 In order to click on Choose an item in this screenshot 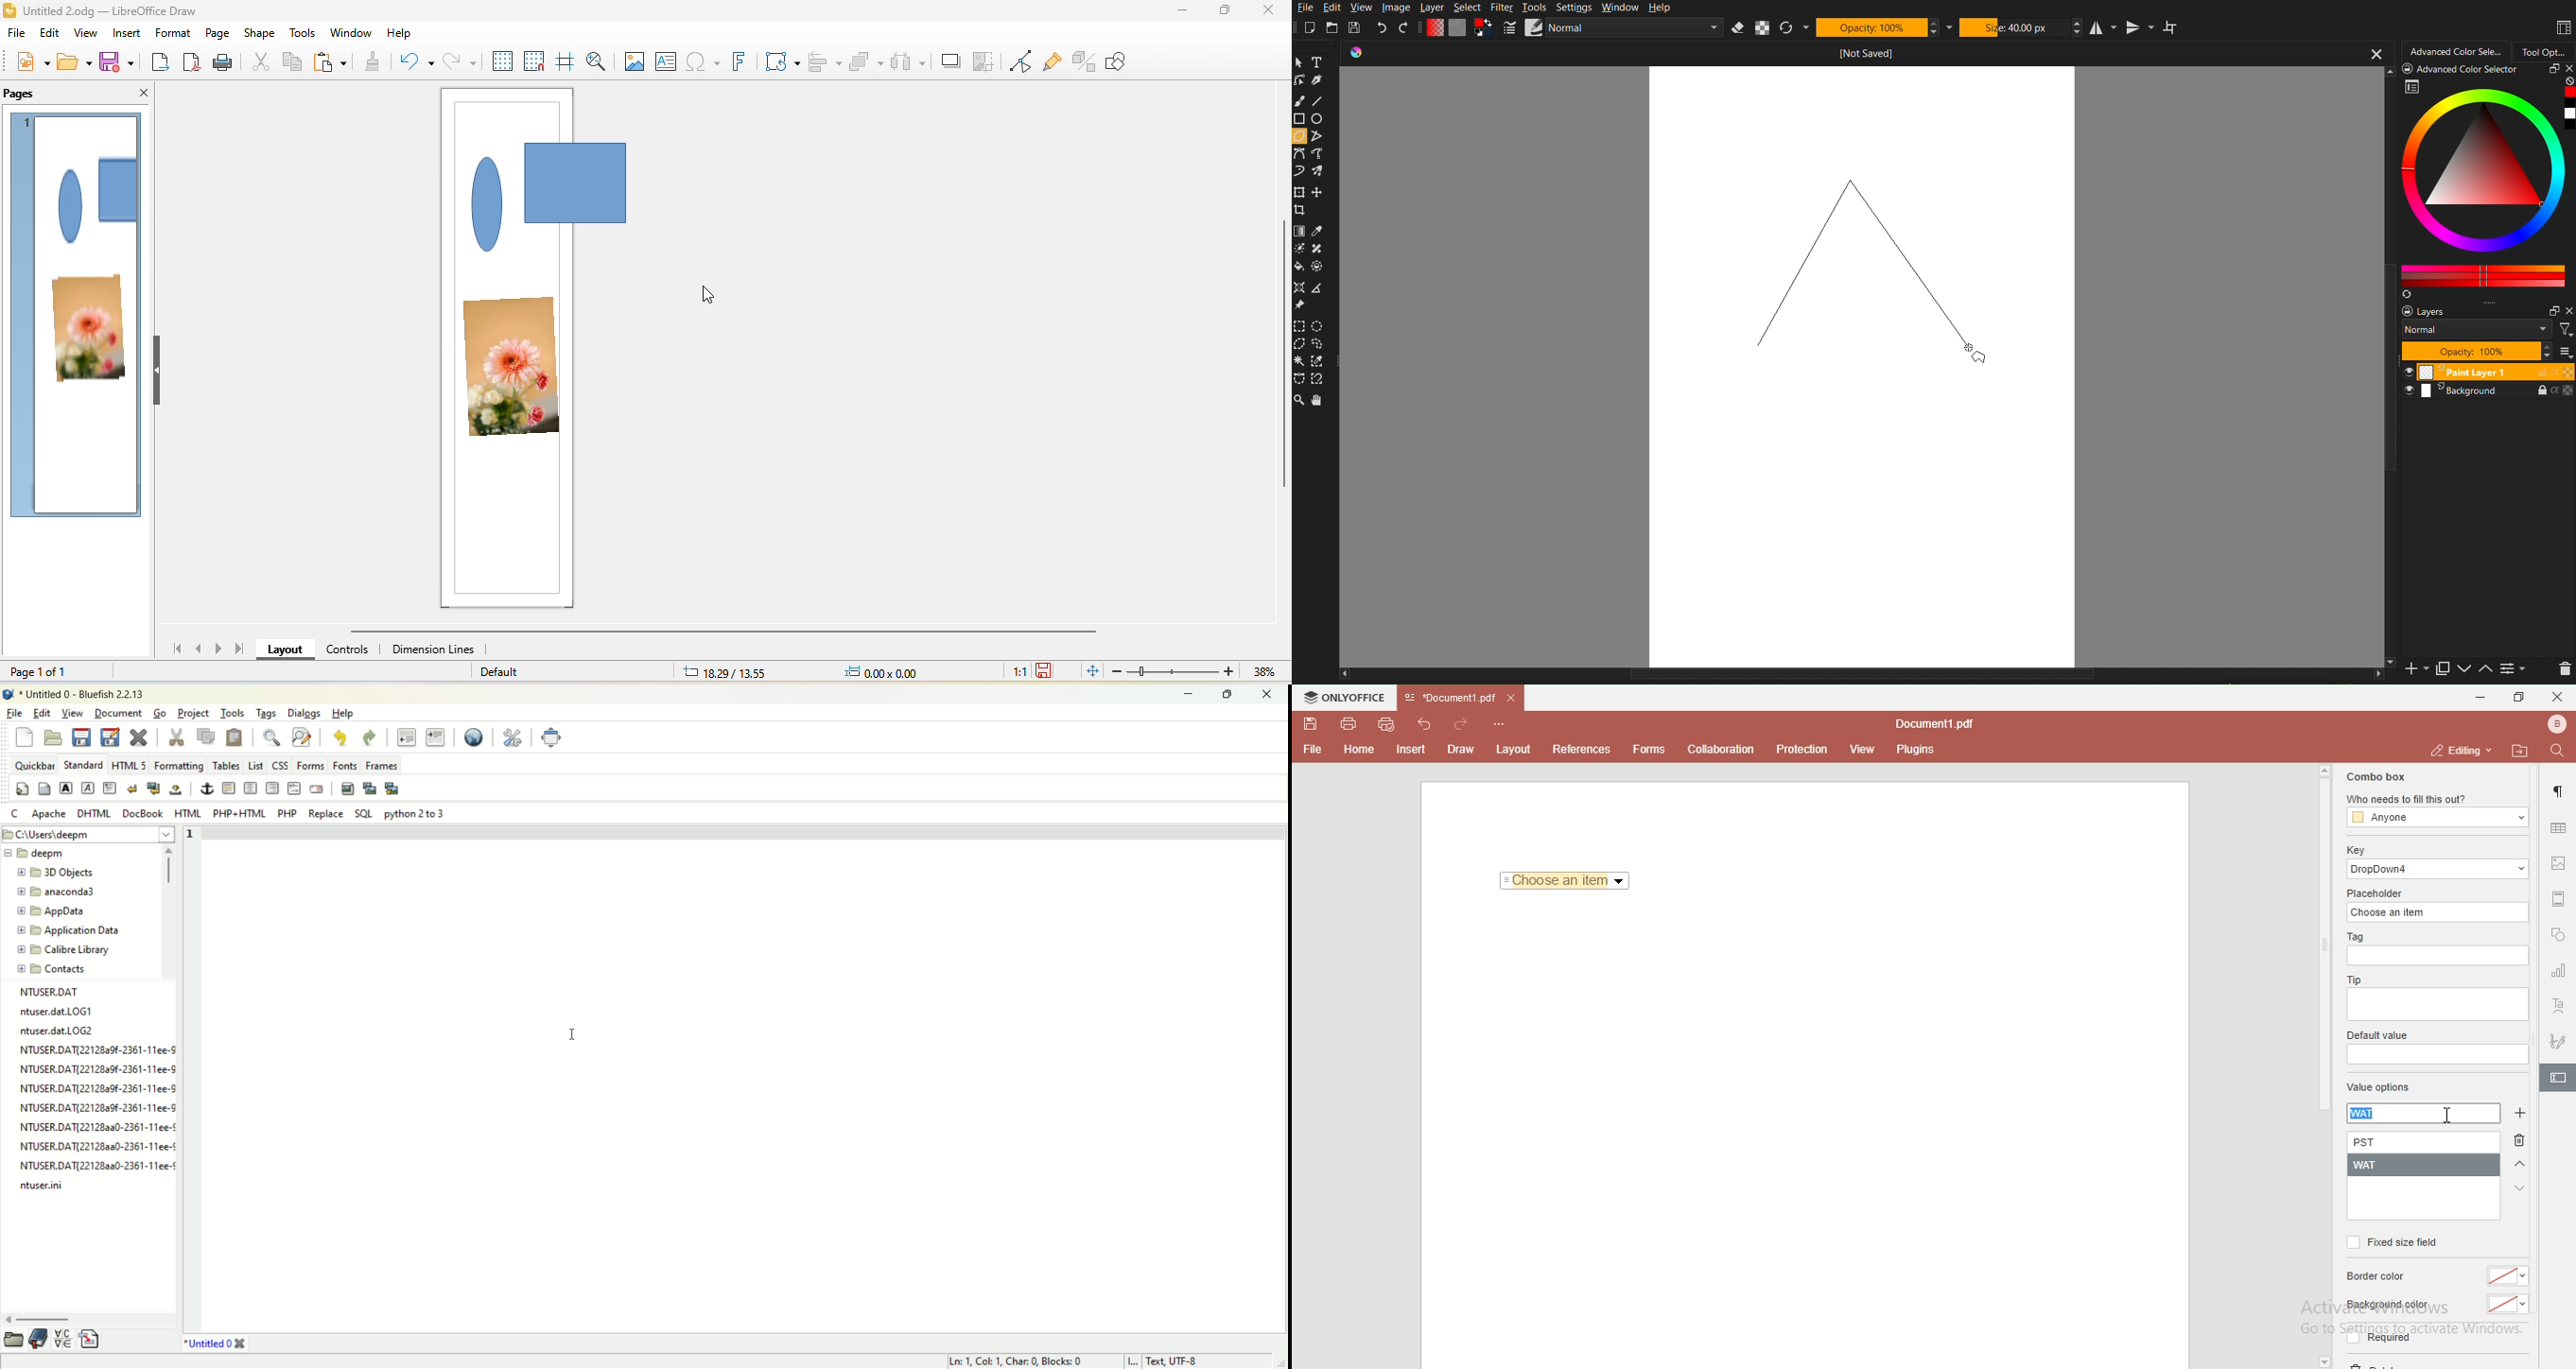, I will do `click(1565, 882)`.